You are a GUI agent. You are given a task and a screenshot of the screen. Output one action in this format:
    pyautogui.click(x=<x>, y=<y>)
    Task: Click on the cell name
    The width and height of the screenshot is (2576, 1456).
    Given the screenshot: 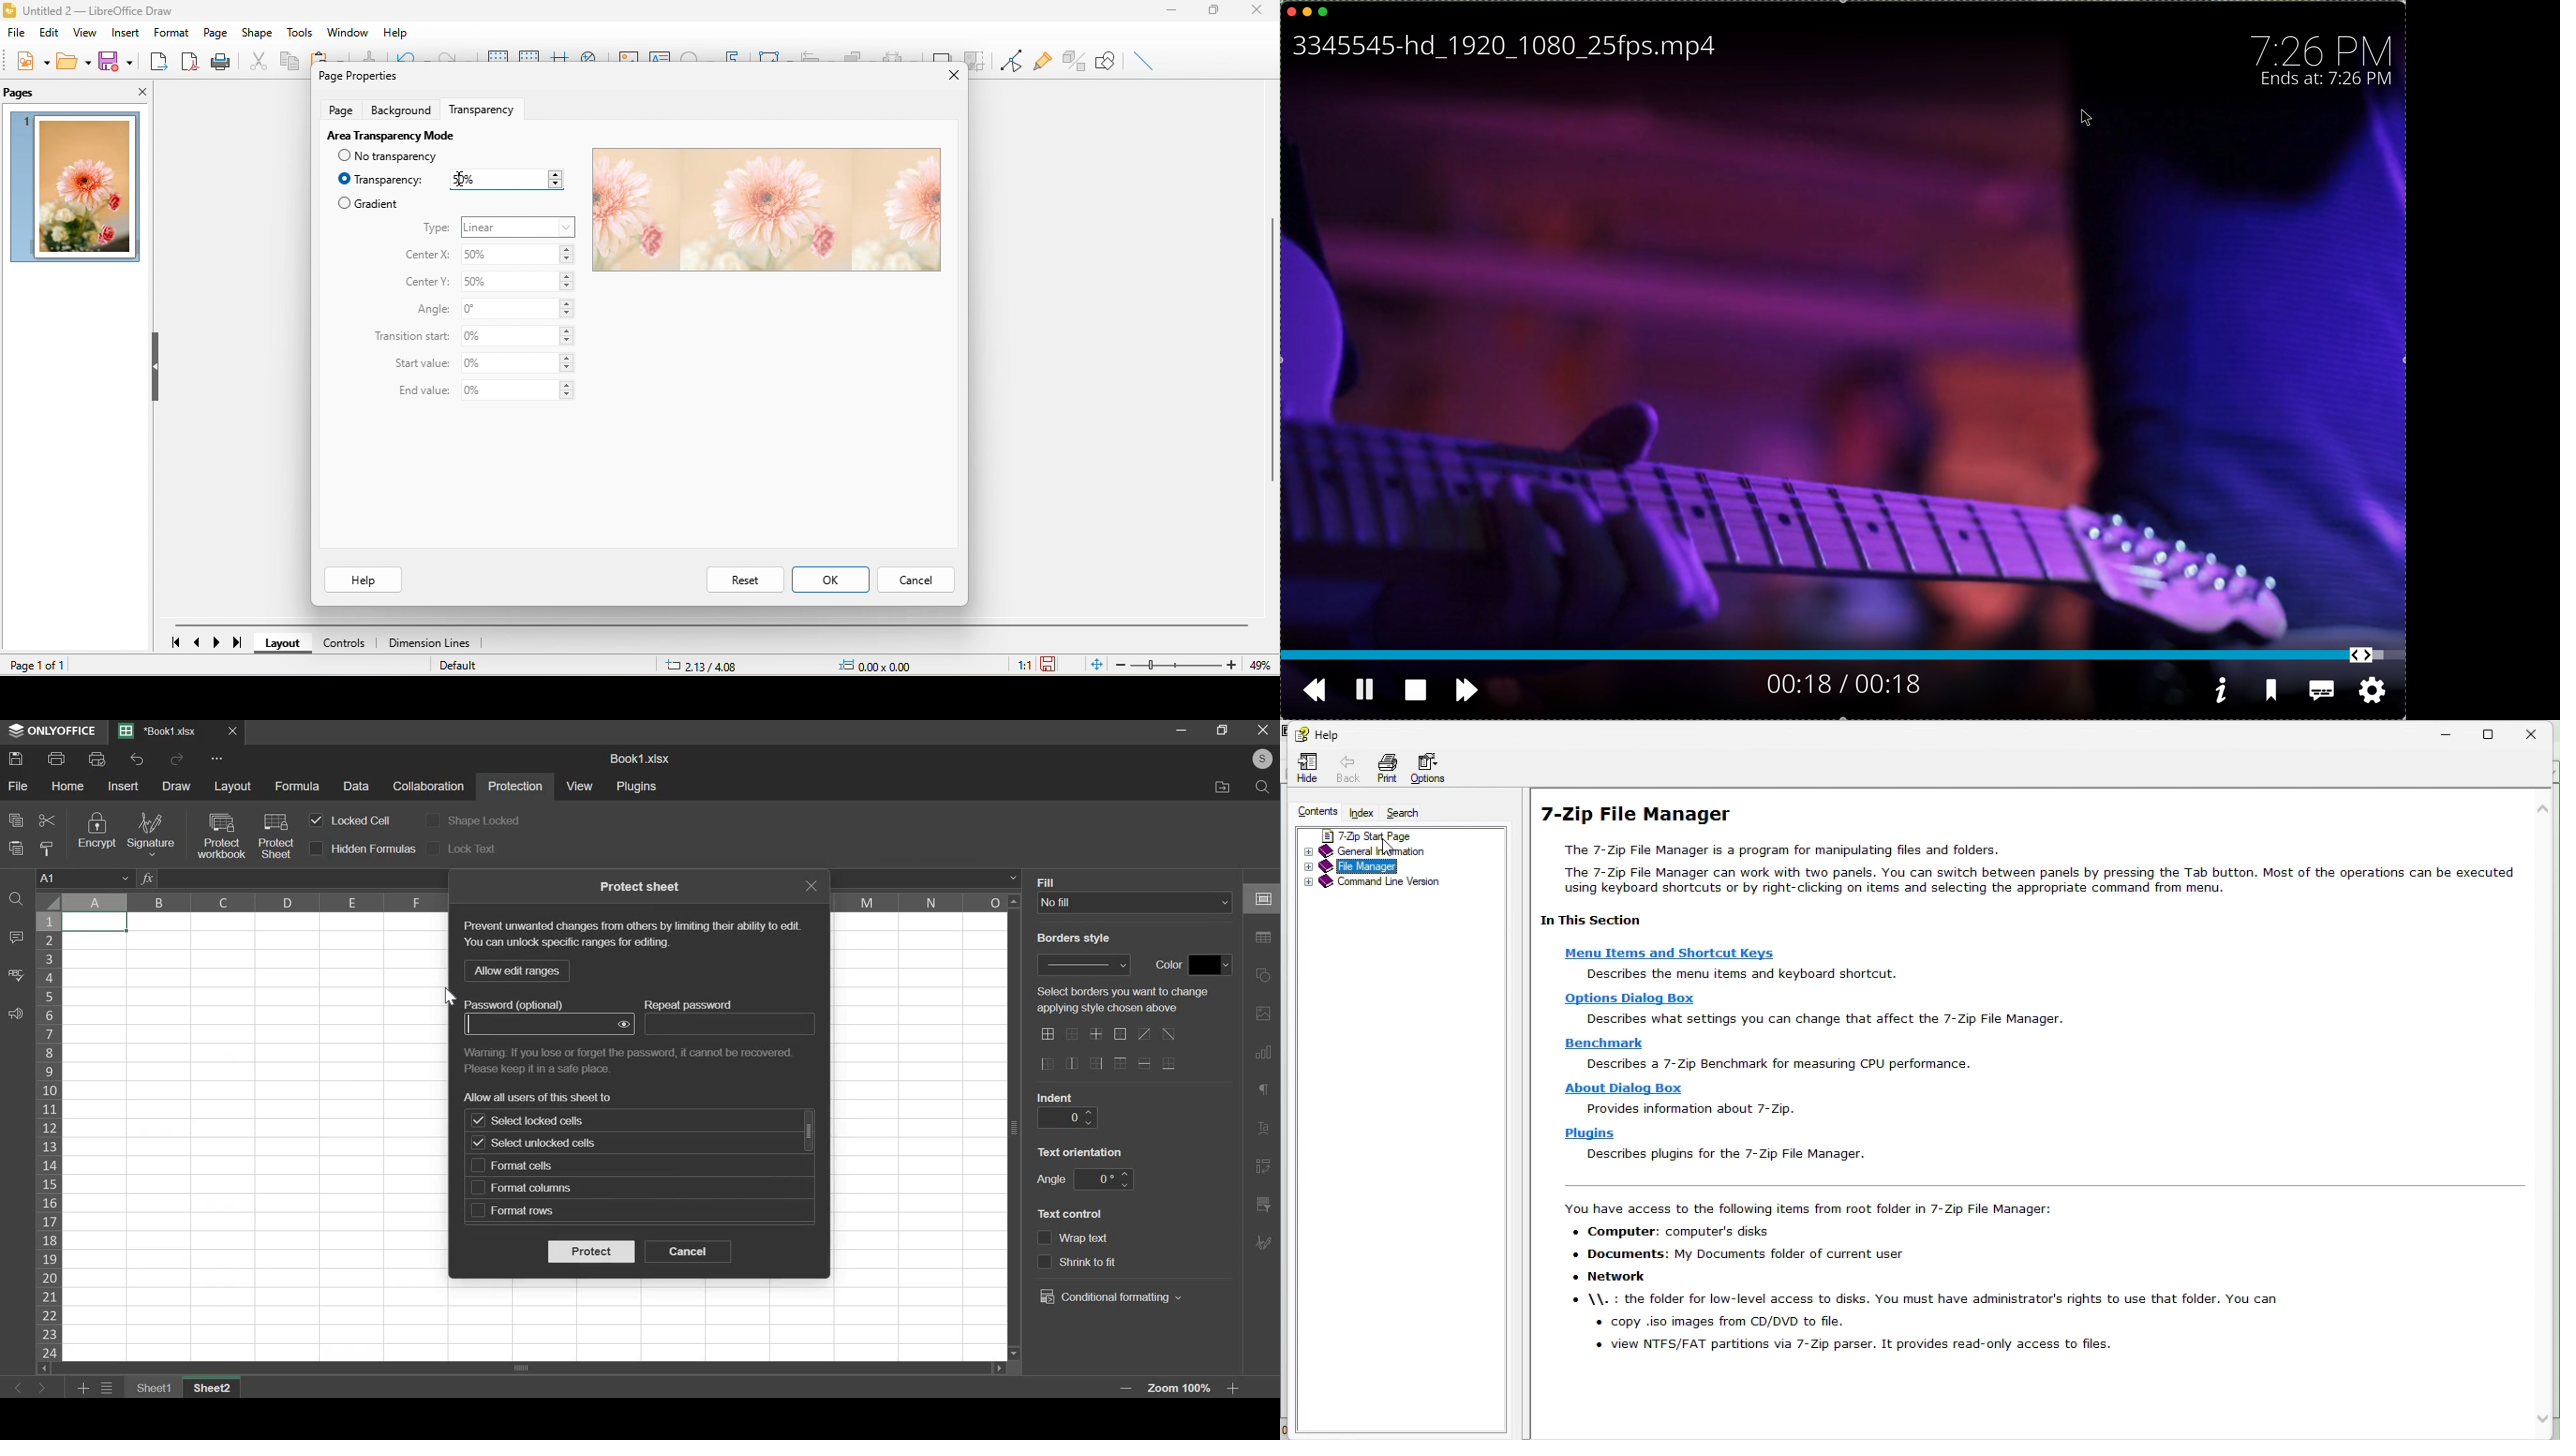 What is the action you would take?
    pyautogui.click(x=85, y=877)
    